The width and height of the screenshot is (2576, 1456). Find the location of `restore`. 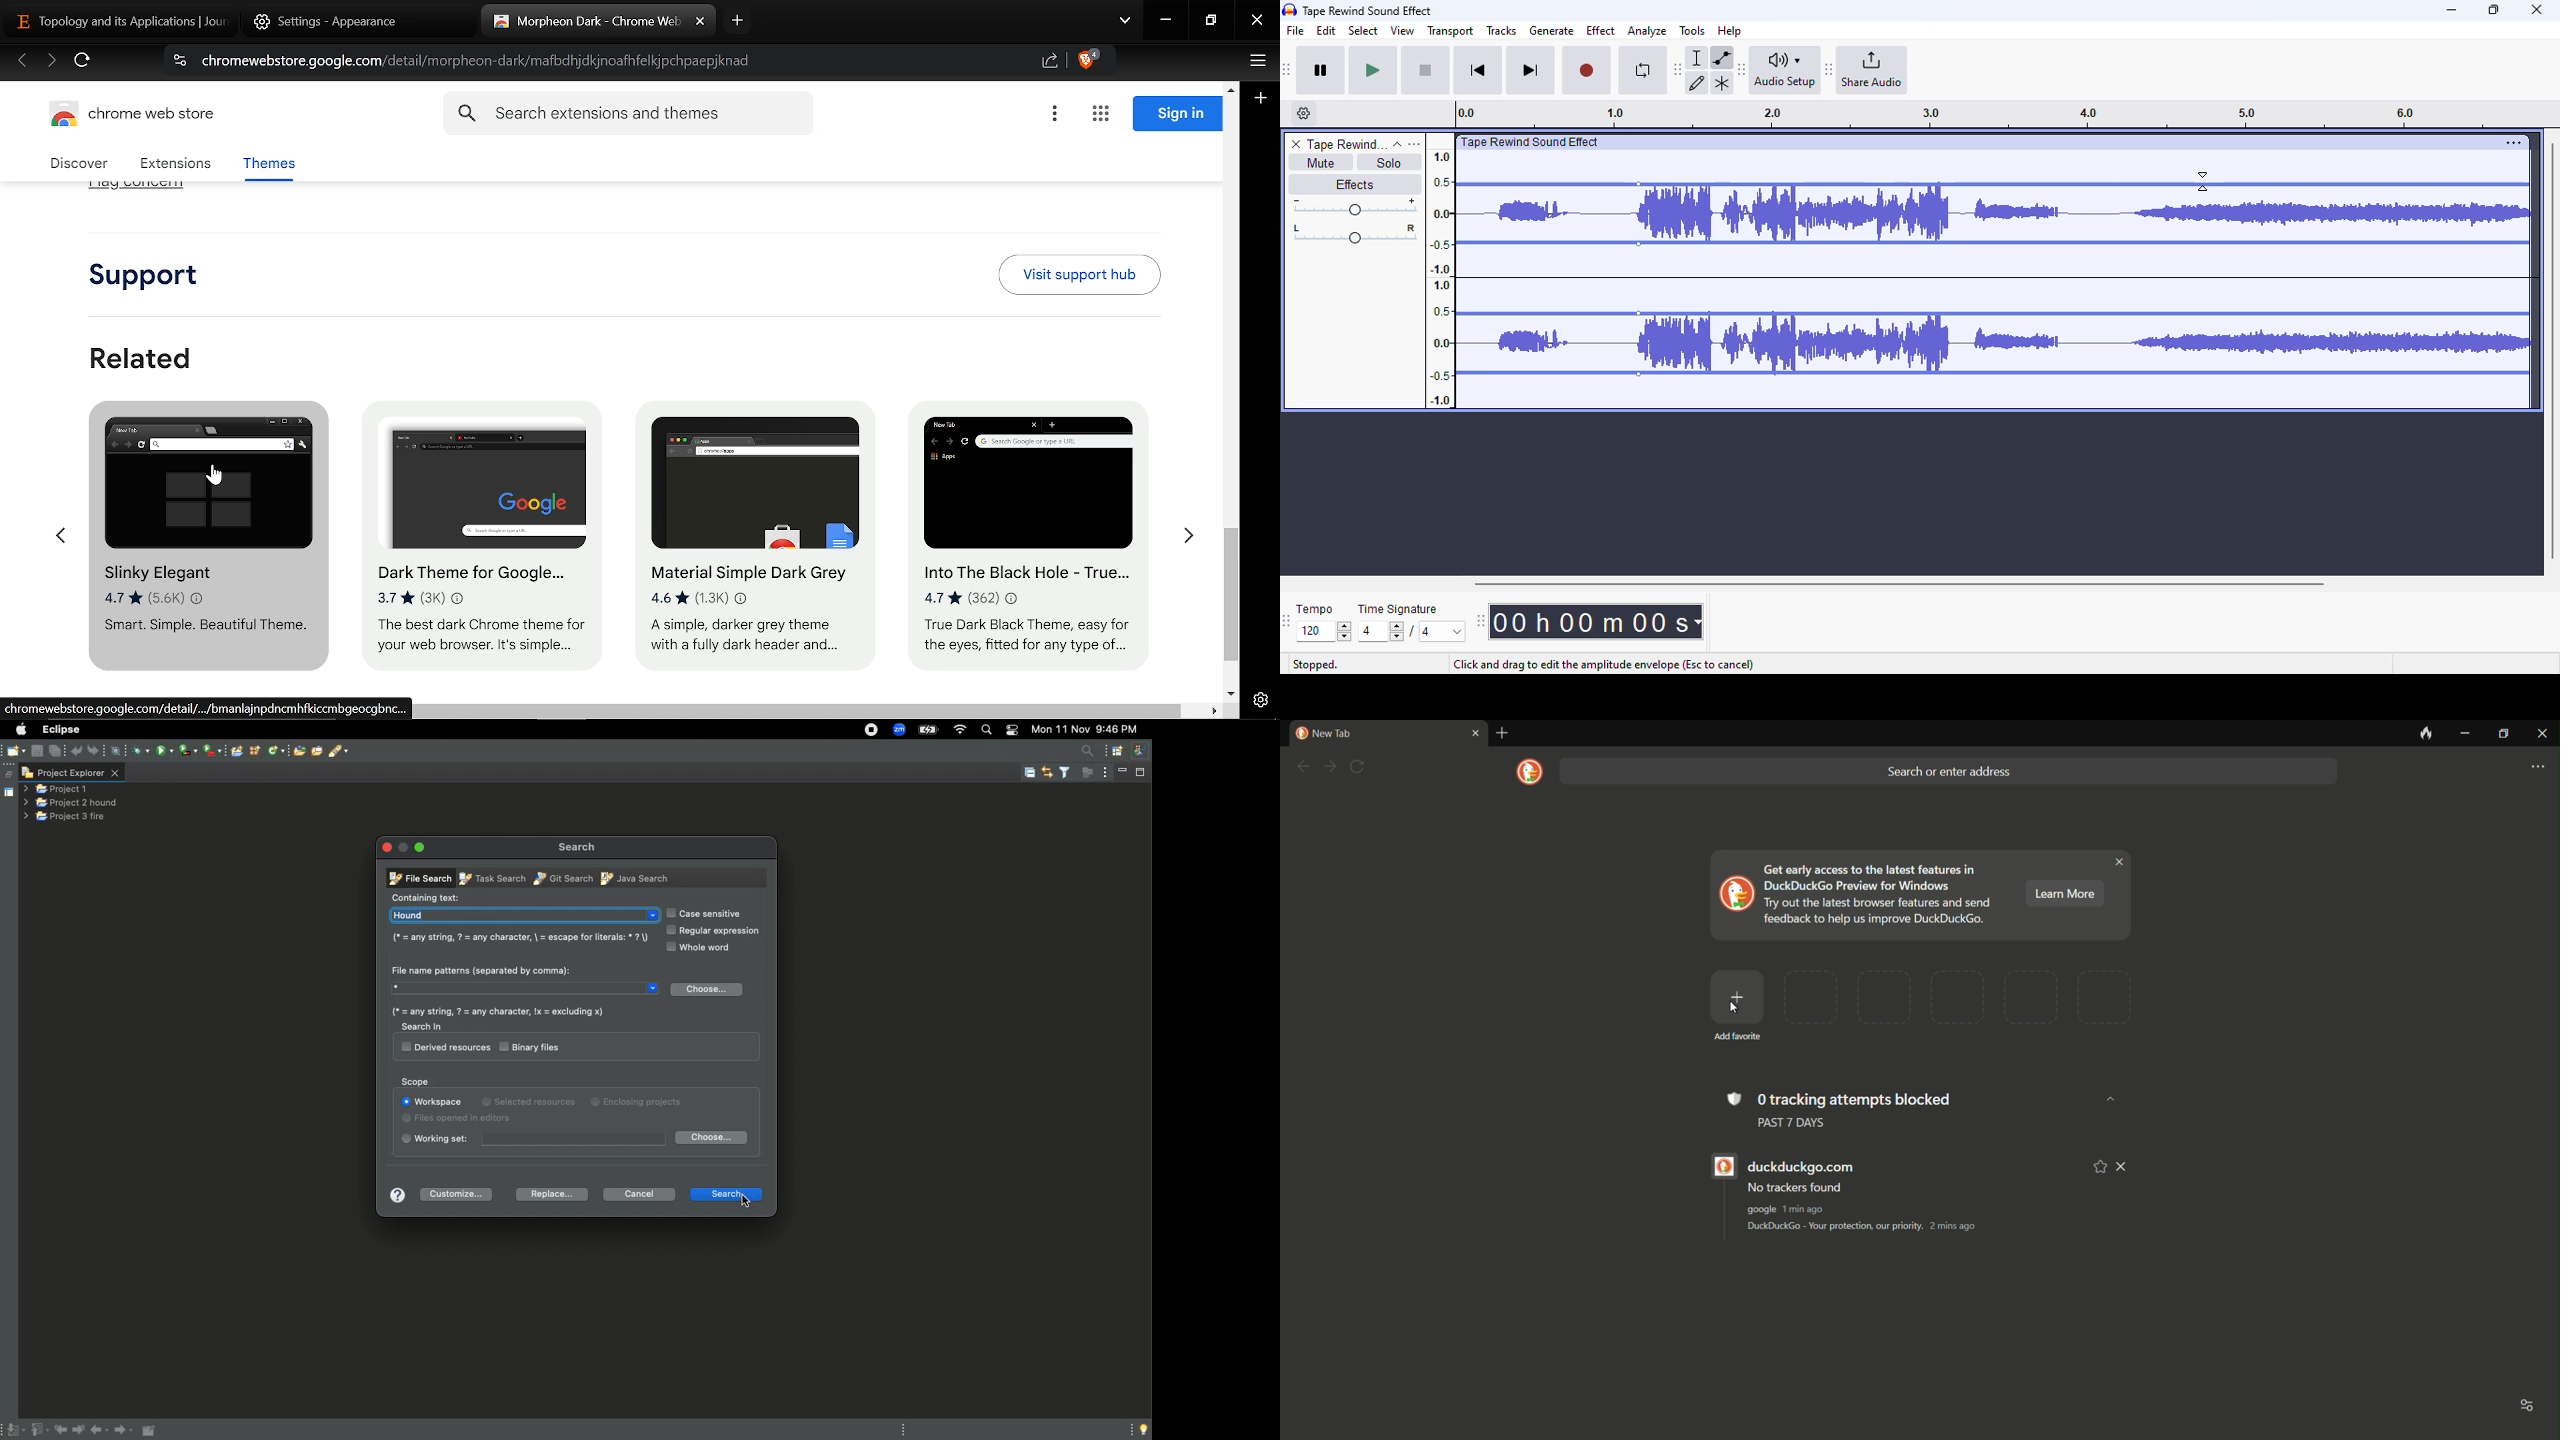

restore is located at coordinates (7, 770).